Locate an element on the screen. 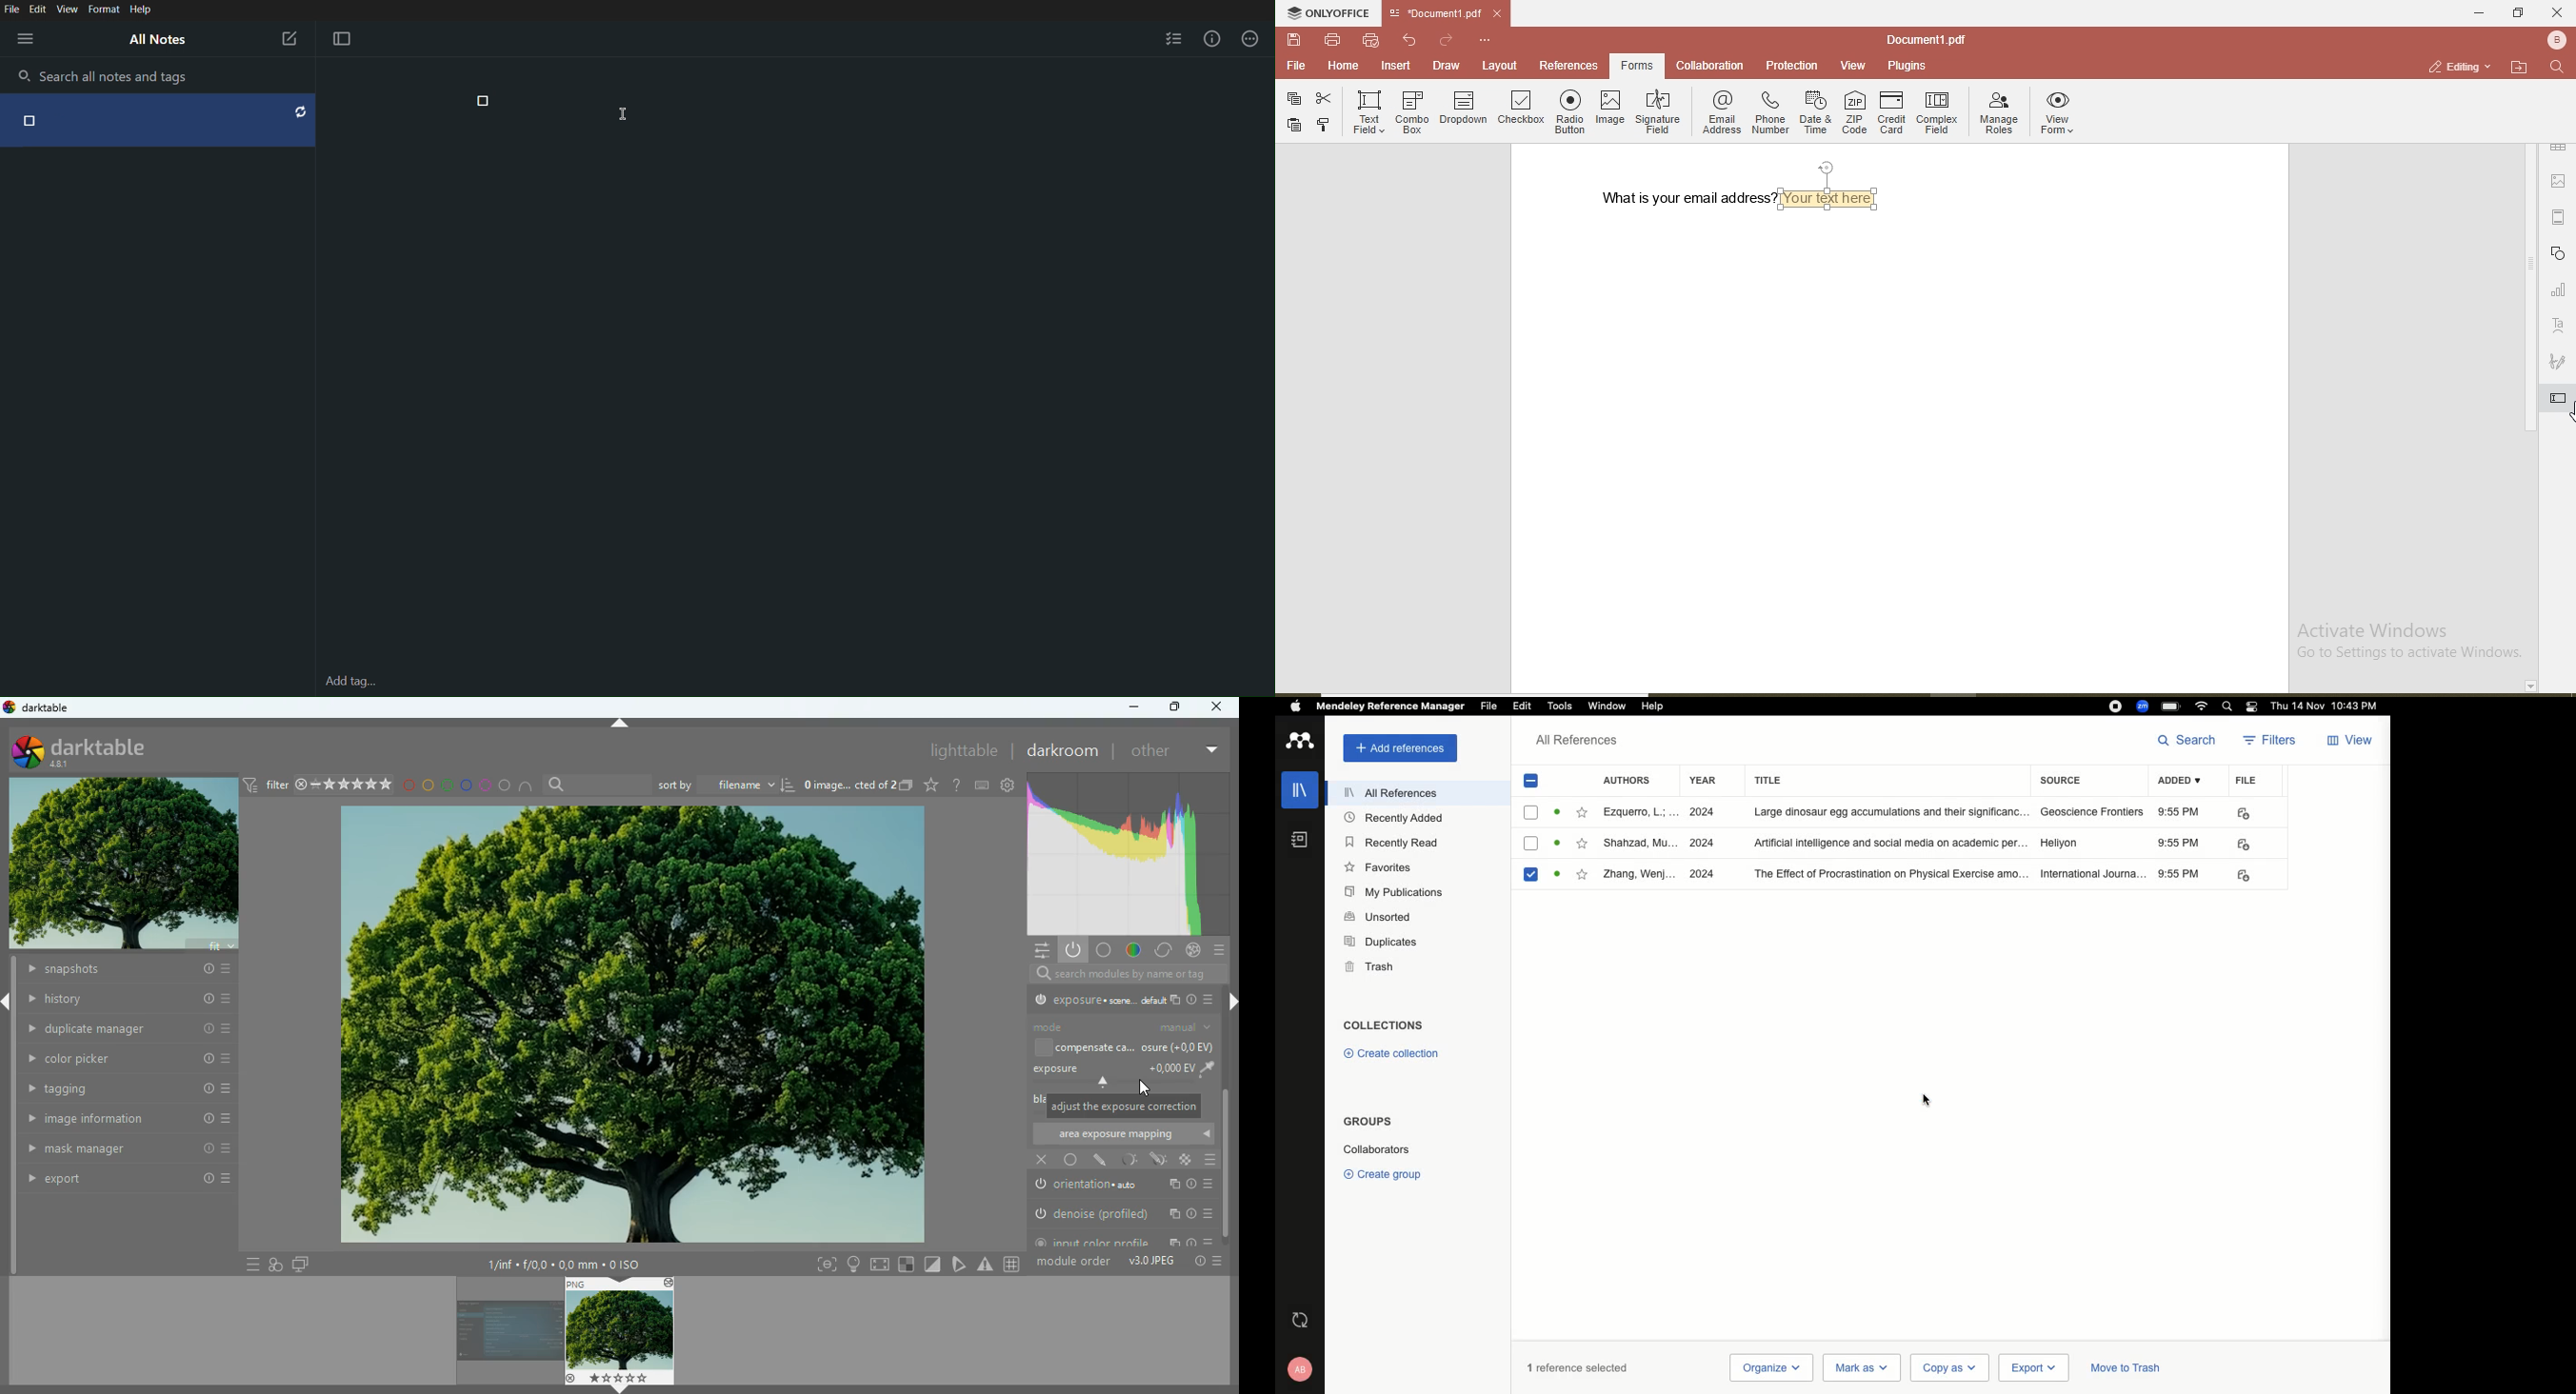  darkroom is located at coordinates (1066, 751).